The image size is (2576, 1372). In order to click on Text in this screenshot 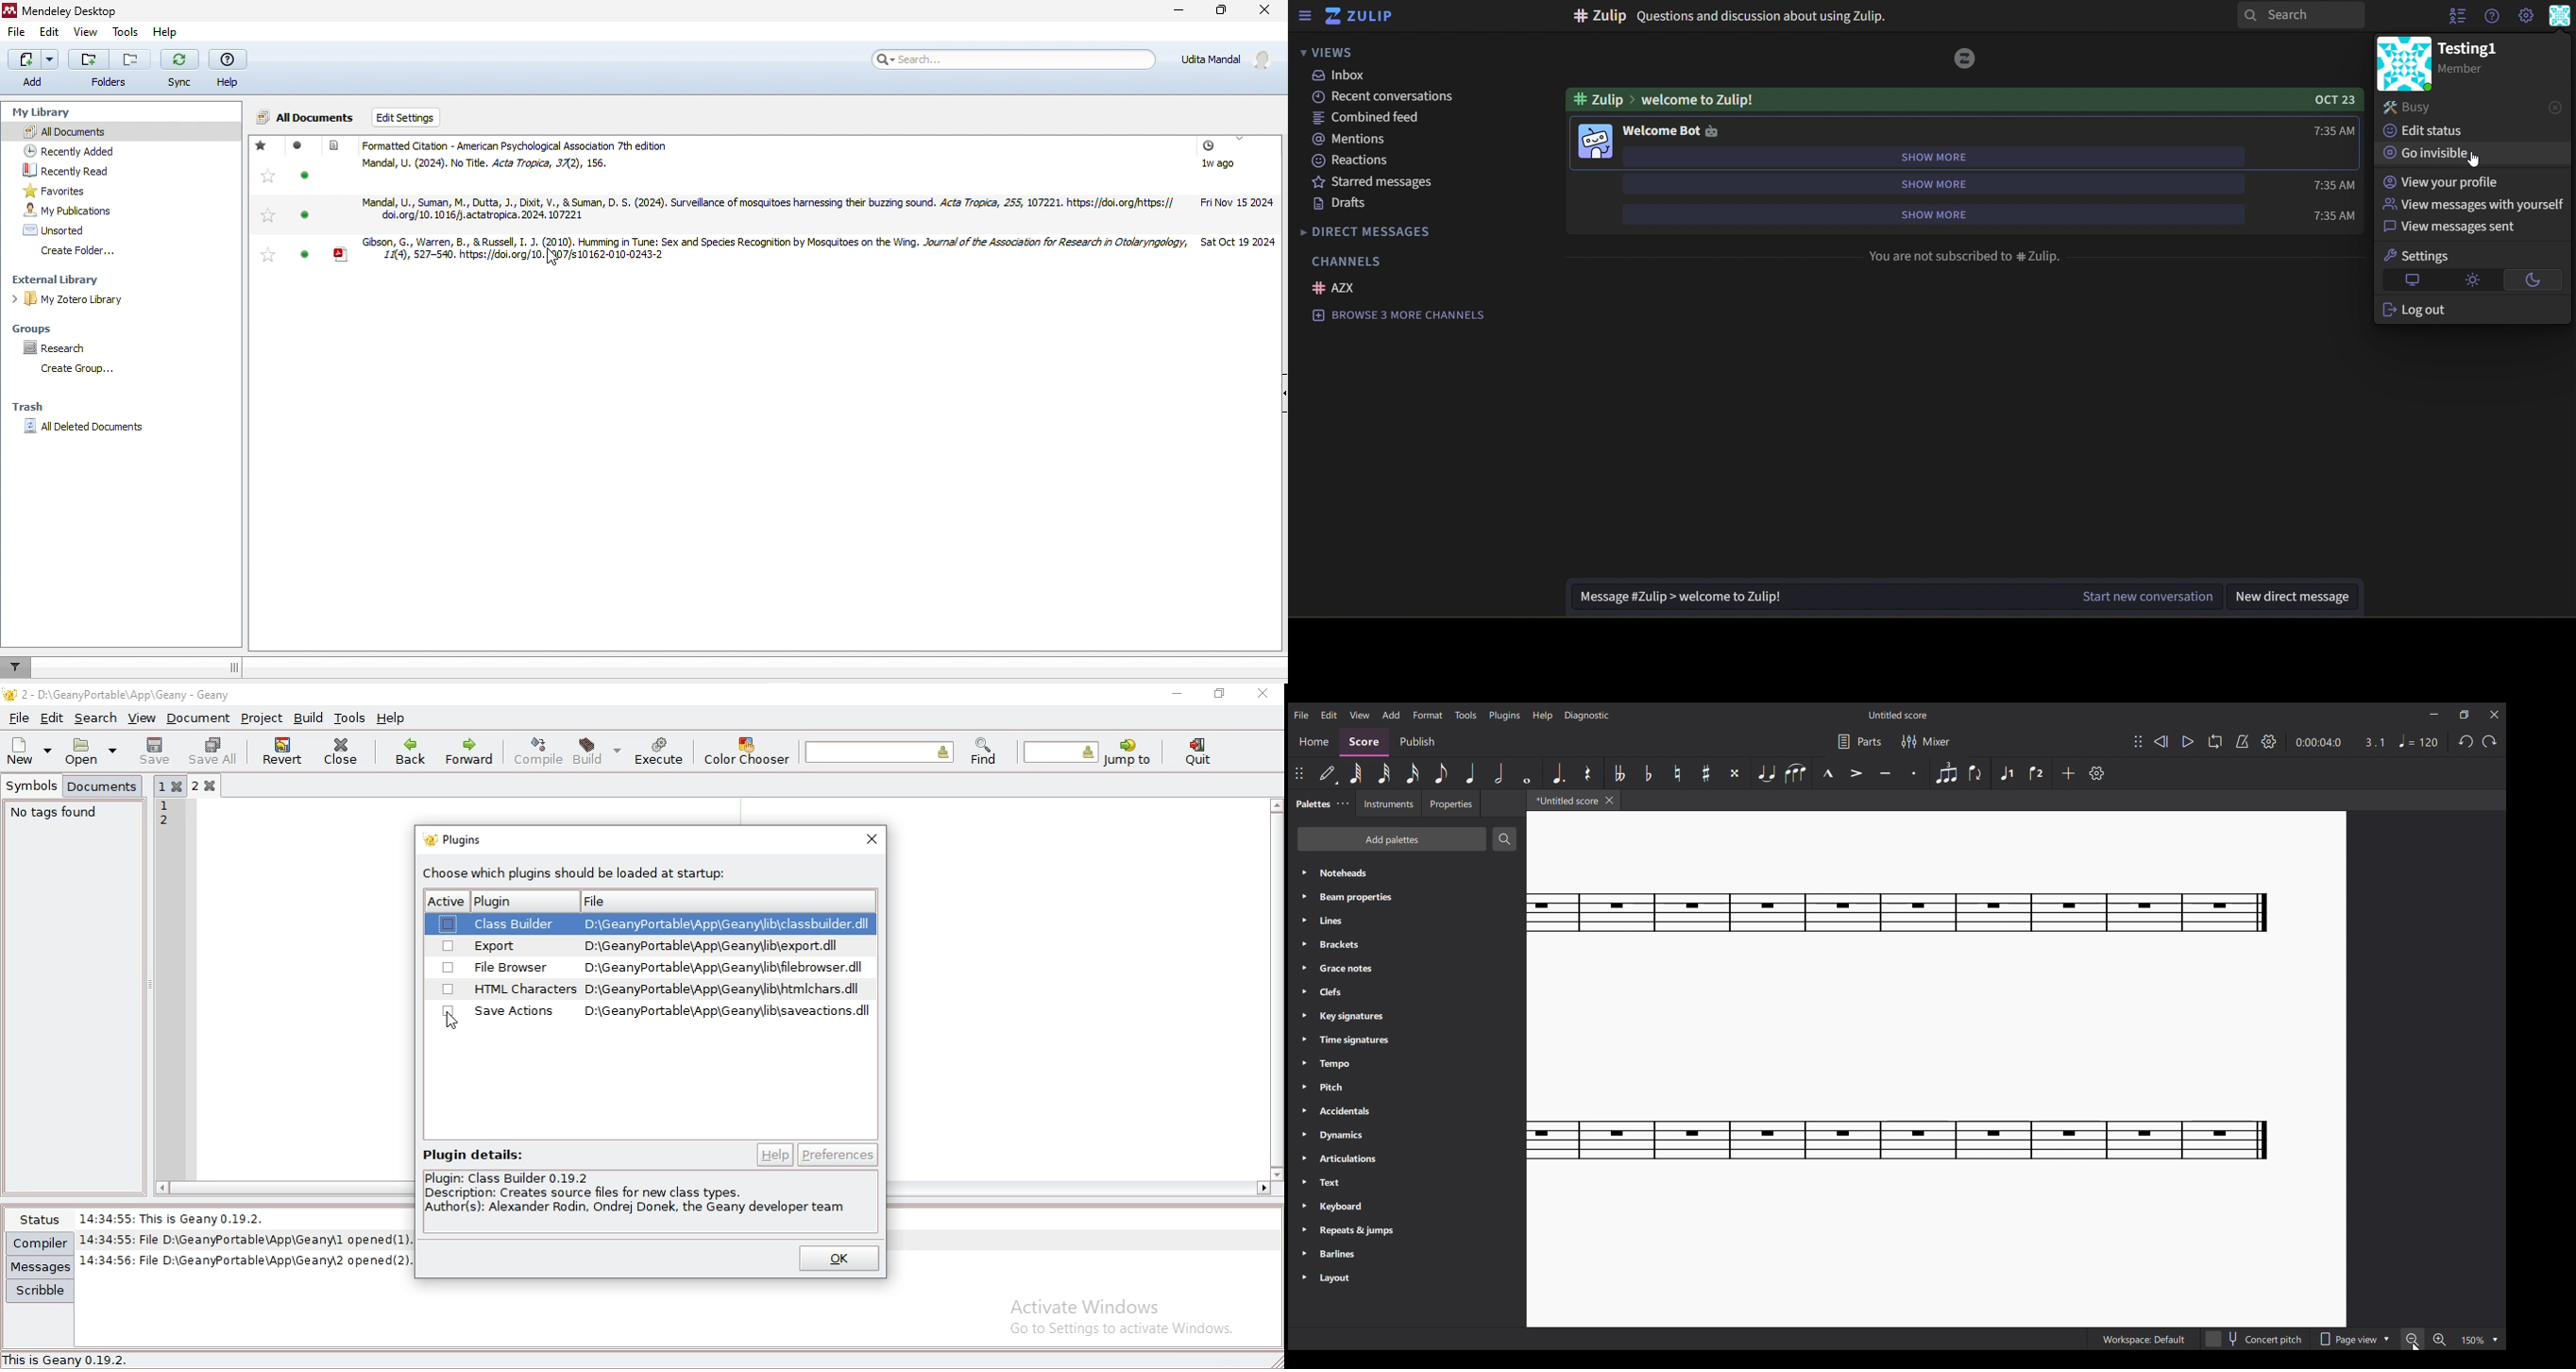, I will do `click(1407, 1182)`.